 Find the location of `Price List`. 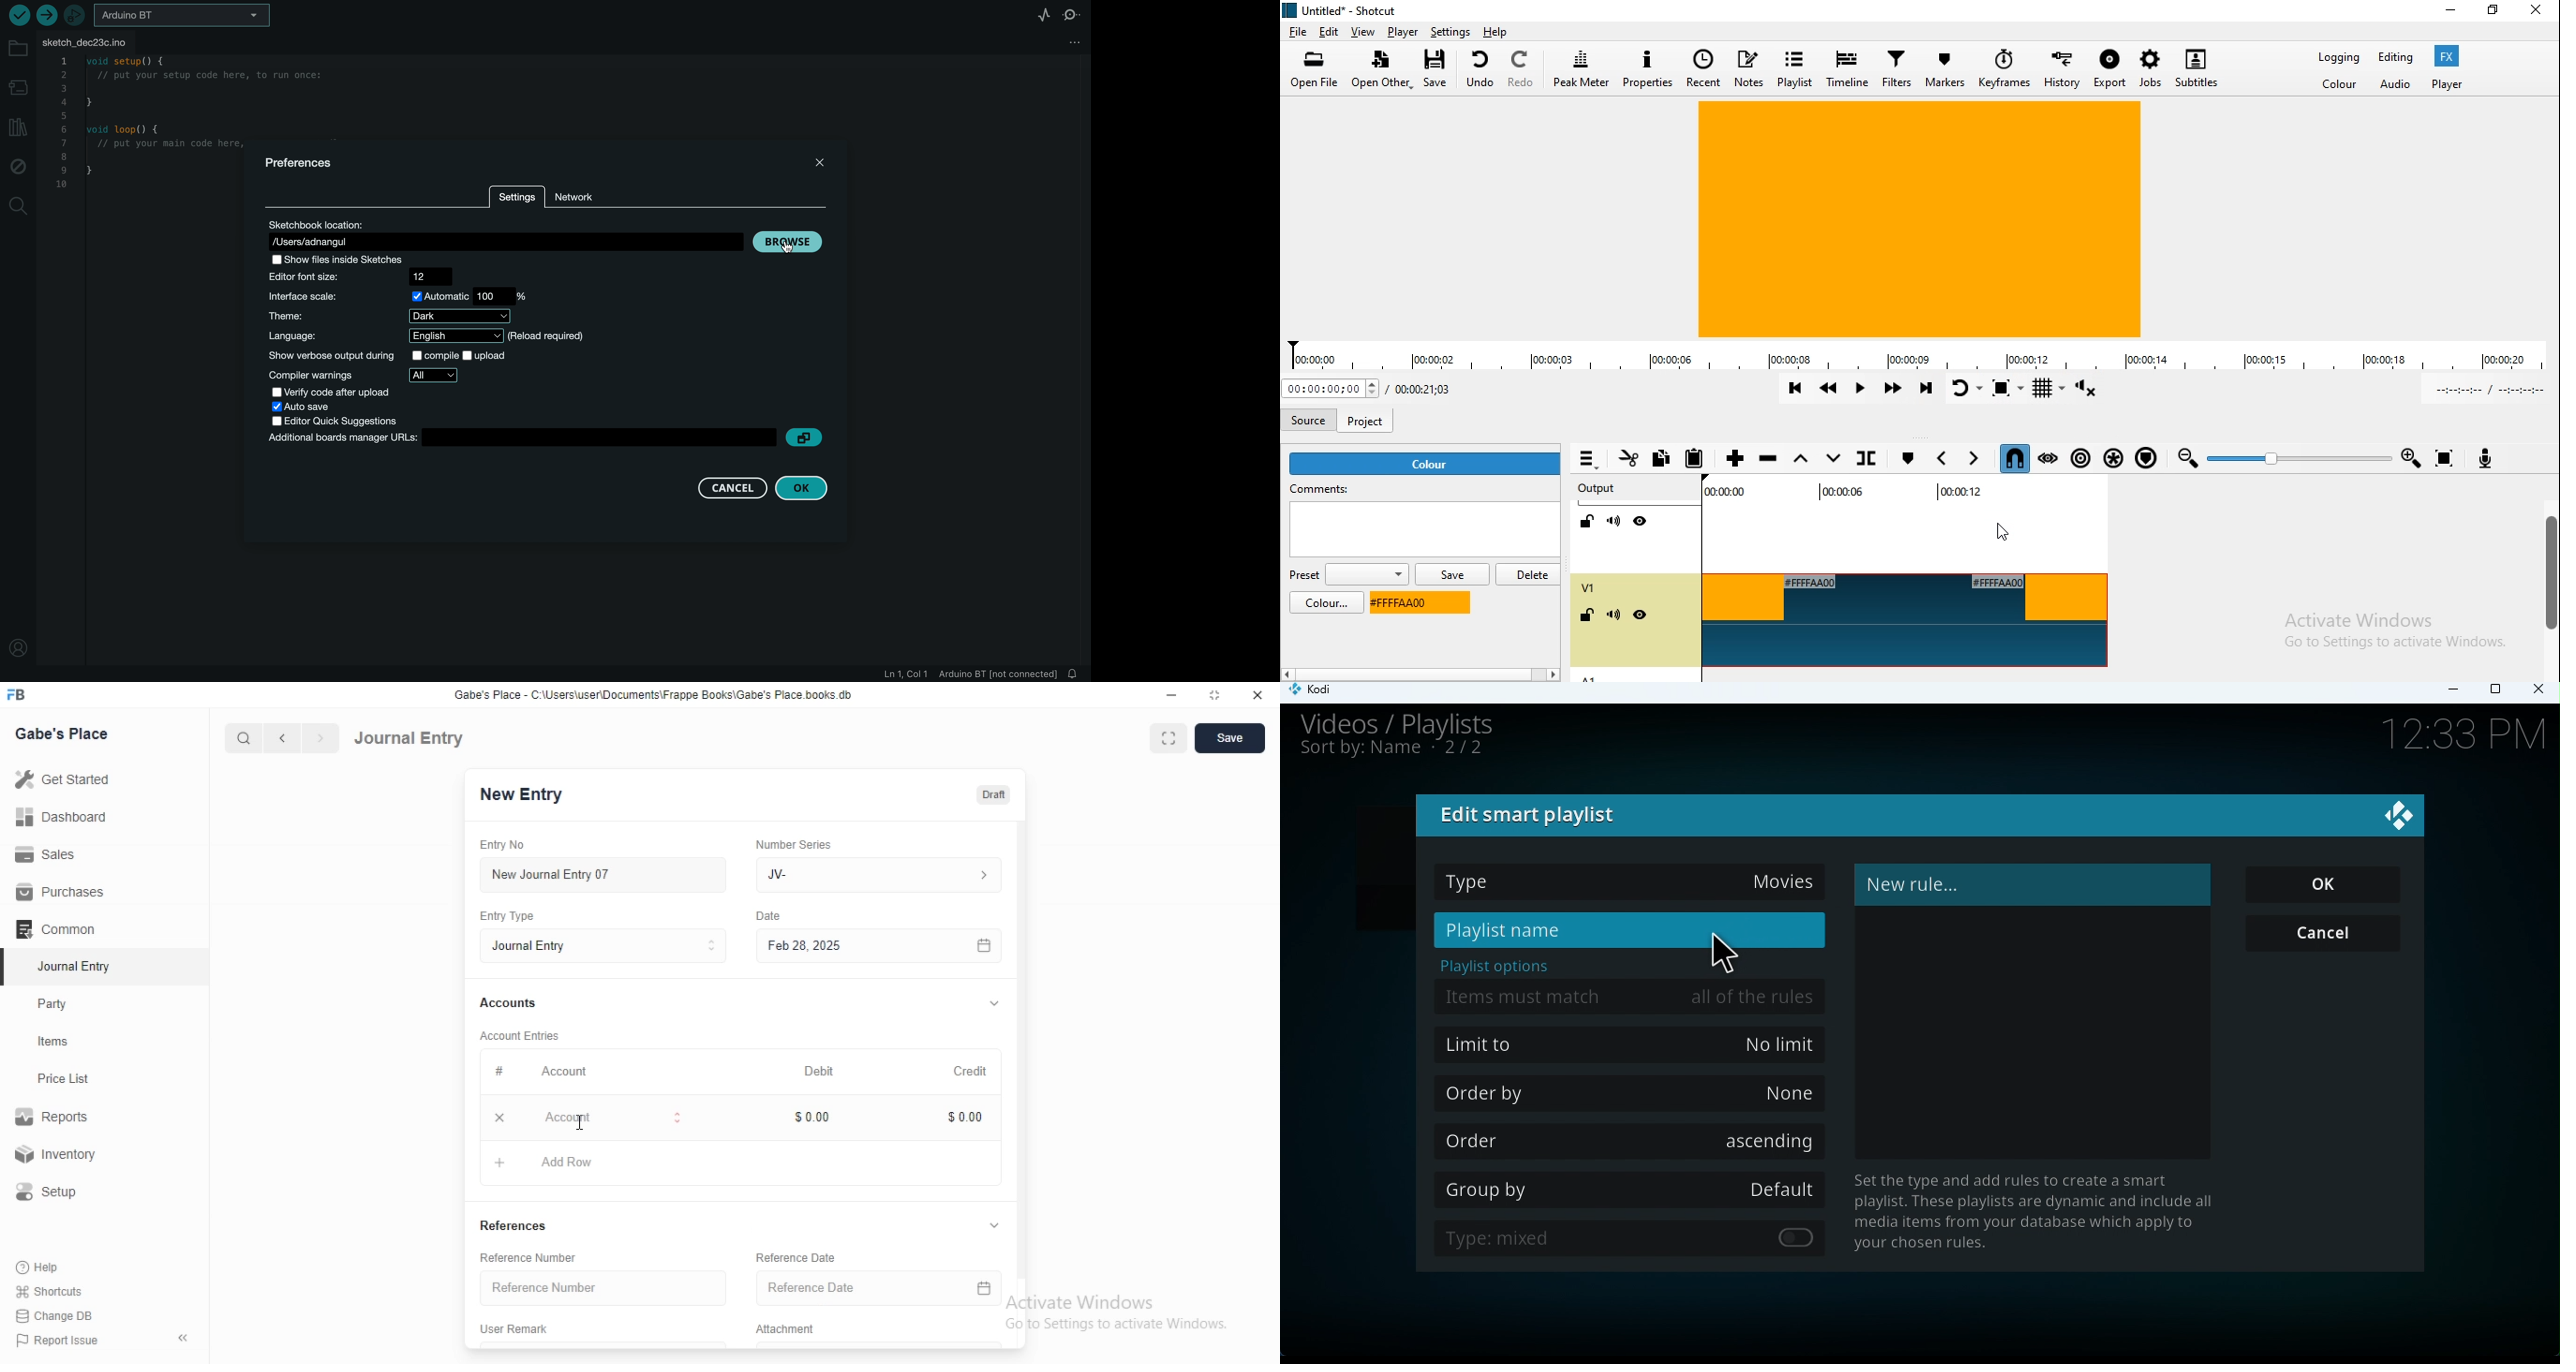

Price List is located at coordinates (62, 1079).